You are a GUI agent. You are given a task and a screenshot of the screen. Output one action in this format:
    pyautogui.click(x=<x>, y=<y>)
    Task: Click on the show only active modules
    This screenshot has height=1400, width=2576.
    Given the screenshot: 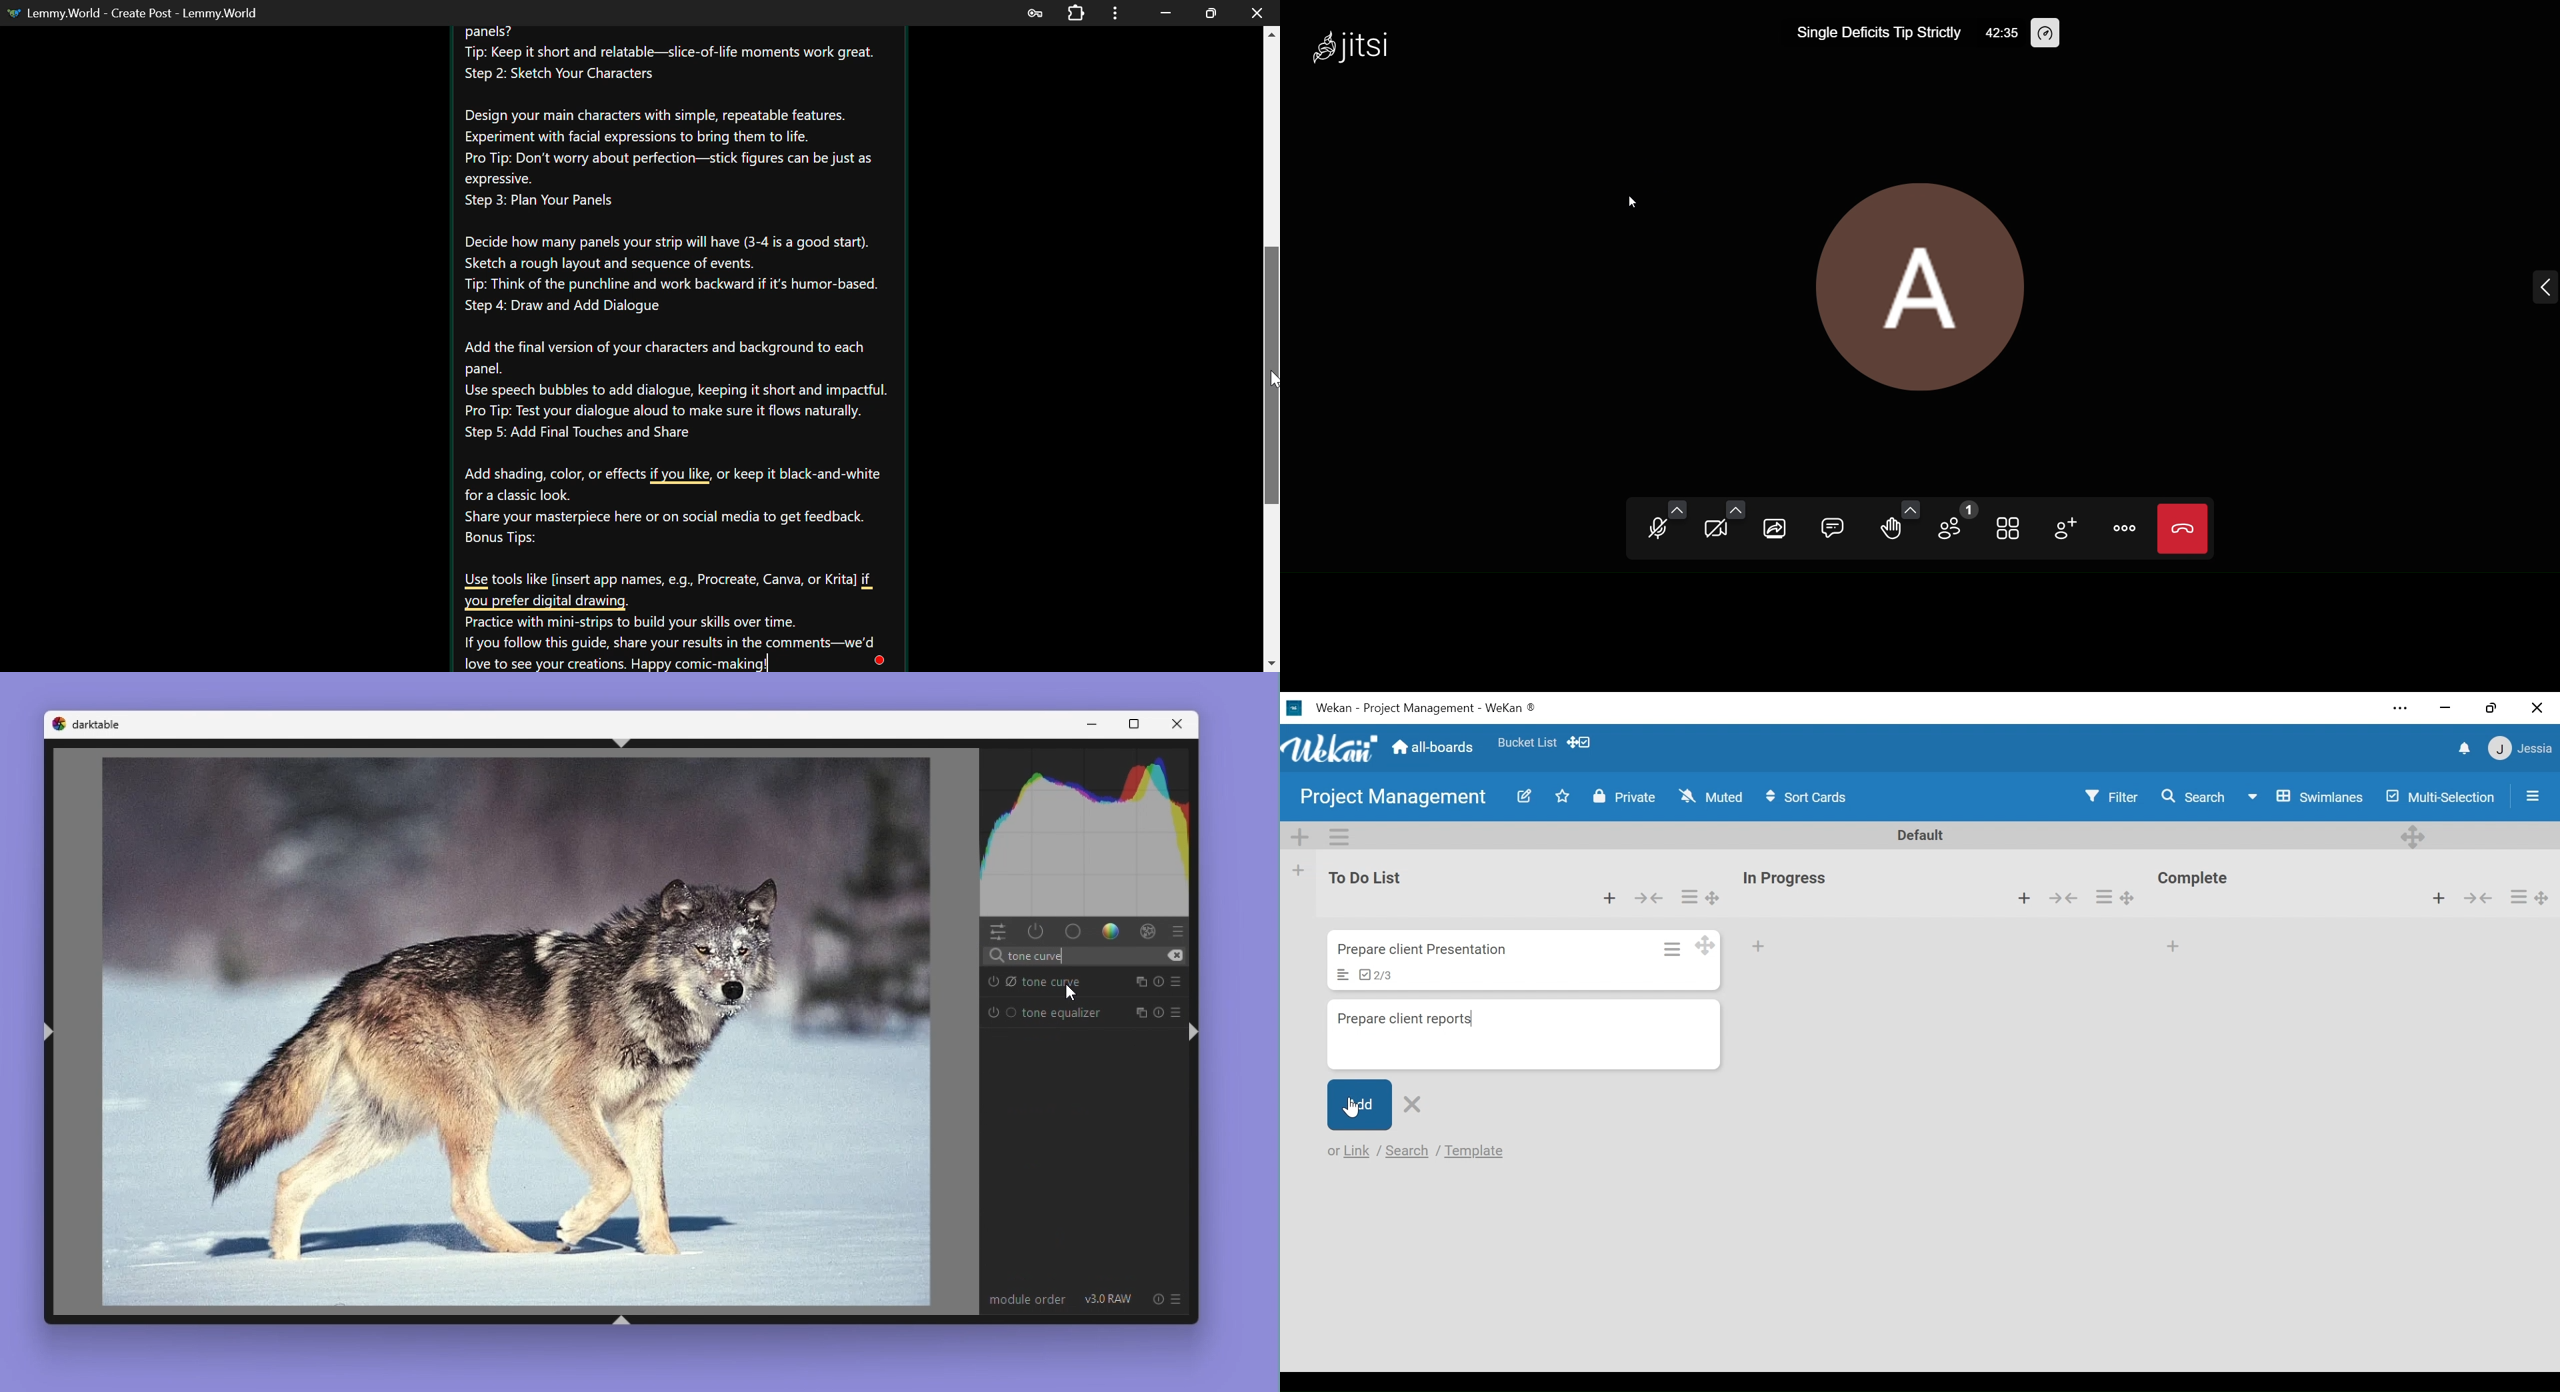 What is the action you would take?
    pyautogui.click(x=1035, y=932)
    